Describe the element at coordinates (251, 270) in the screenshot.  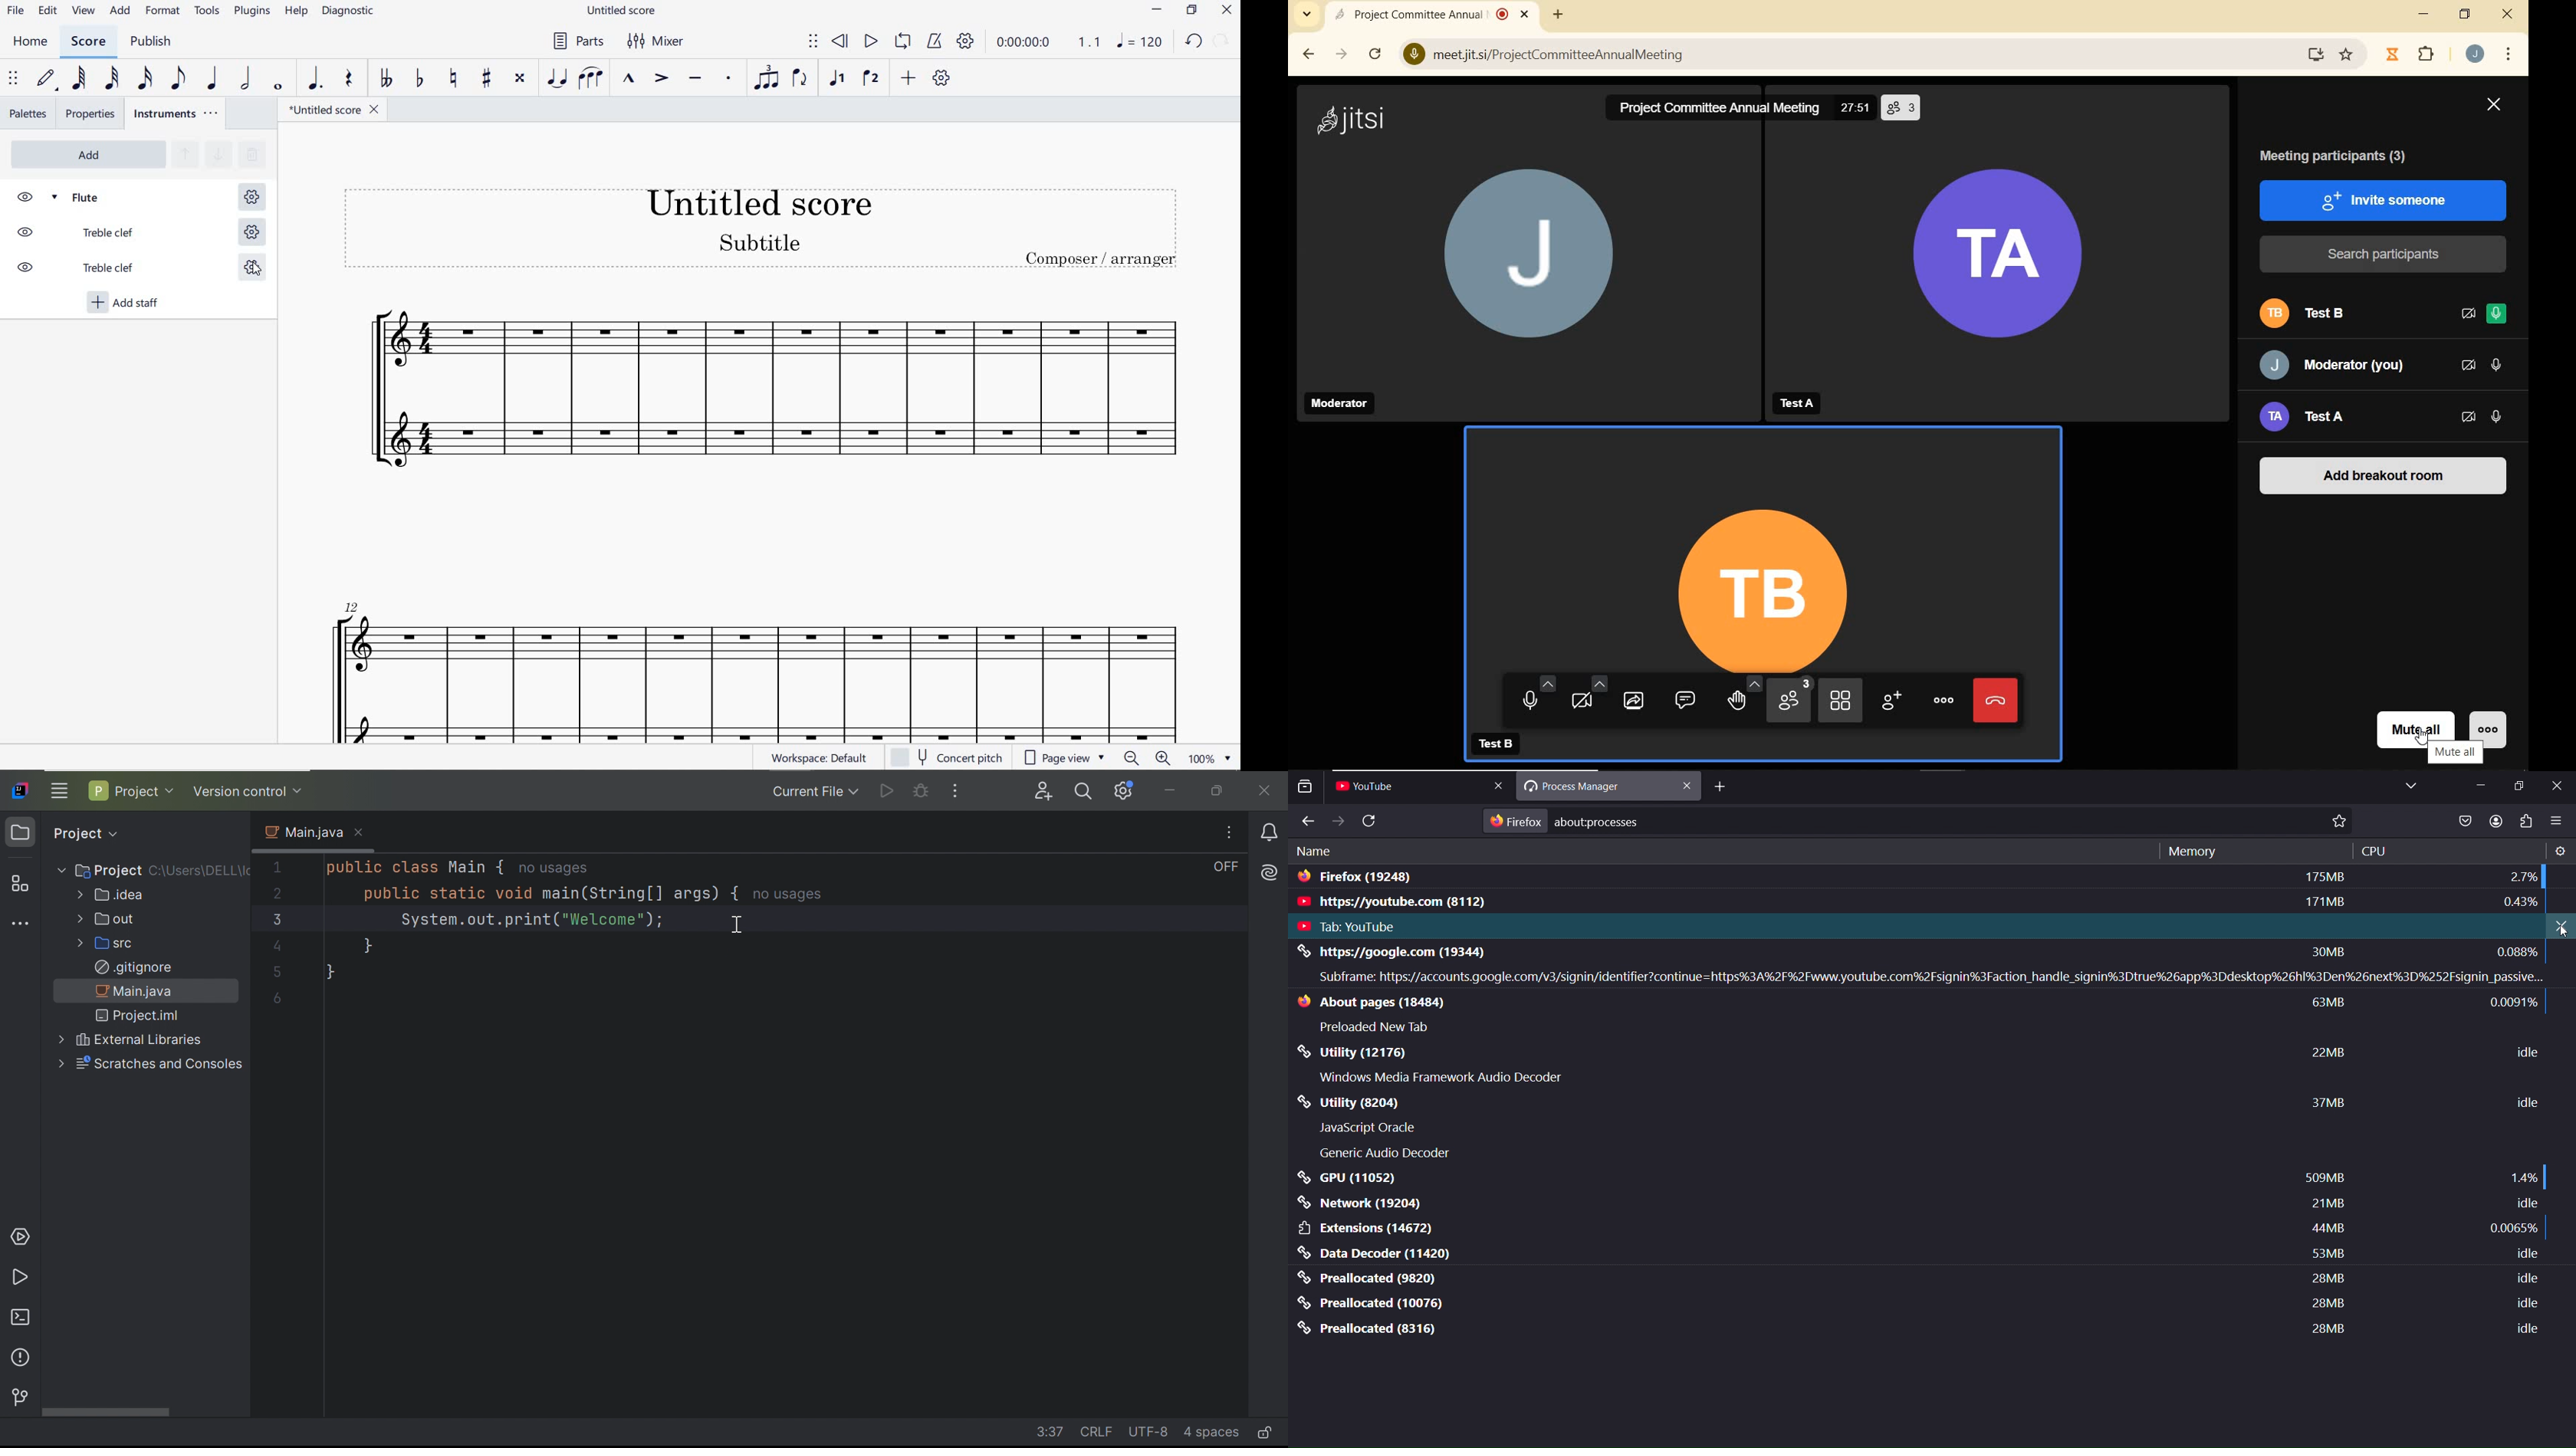
I see `STAFF SETTING` at that location.